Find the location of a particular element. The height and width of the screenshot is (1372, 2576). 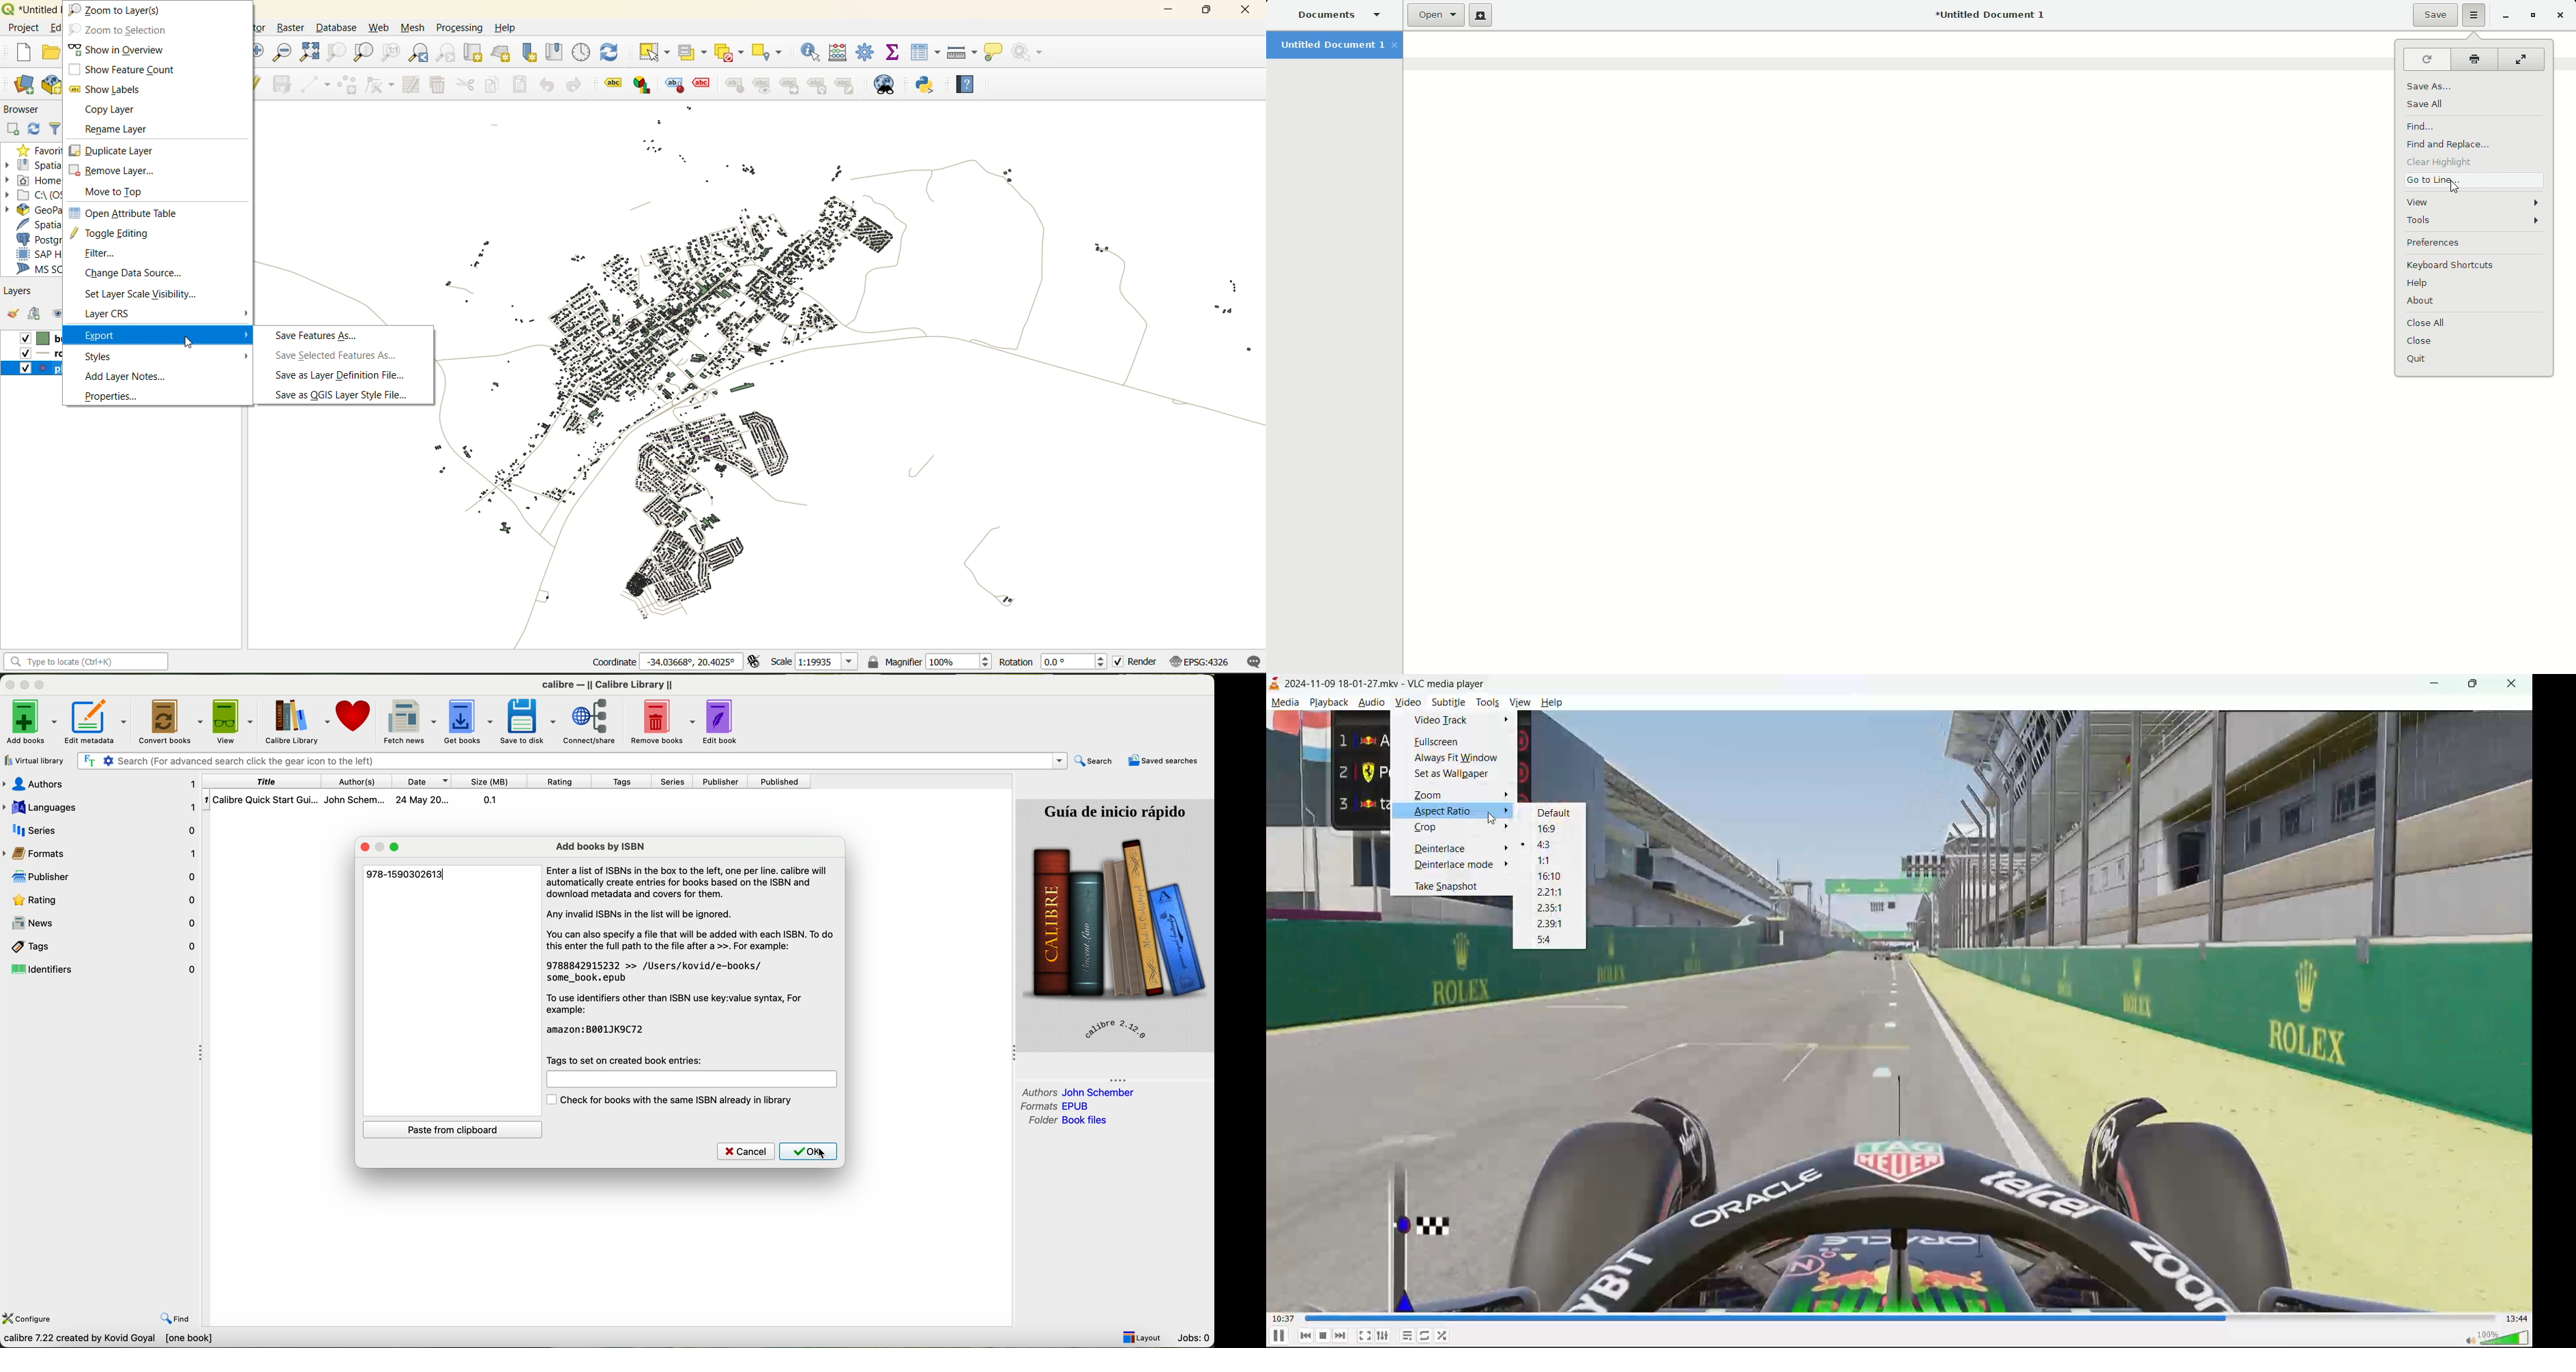

close window is located at coordinates (366, 847).